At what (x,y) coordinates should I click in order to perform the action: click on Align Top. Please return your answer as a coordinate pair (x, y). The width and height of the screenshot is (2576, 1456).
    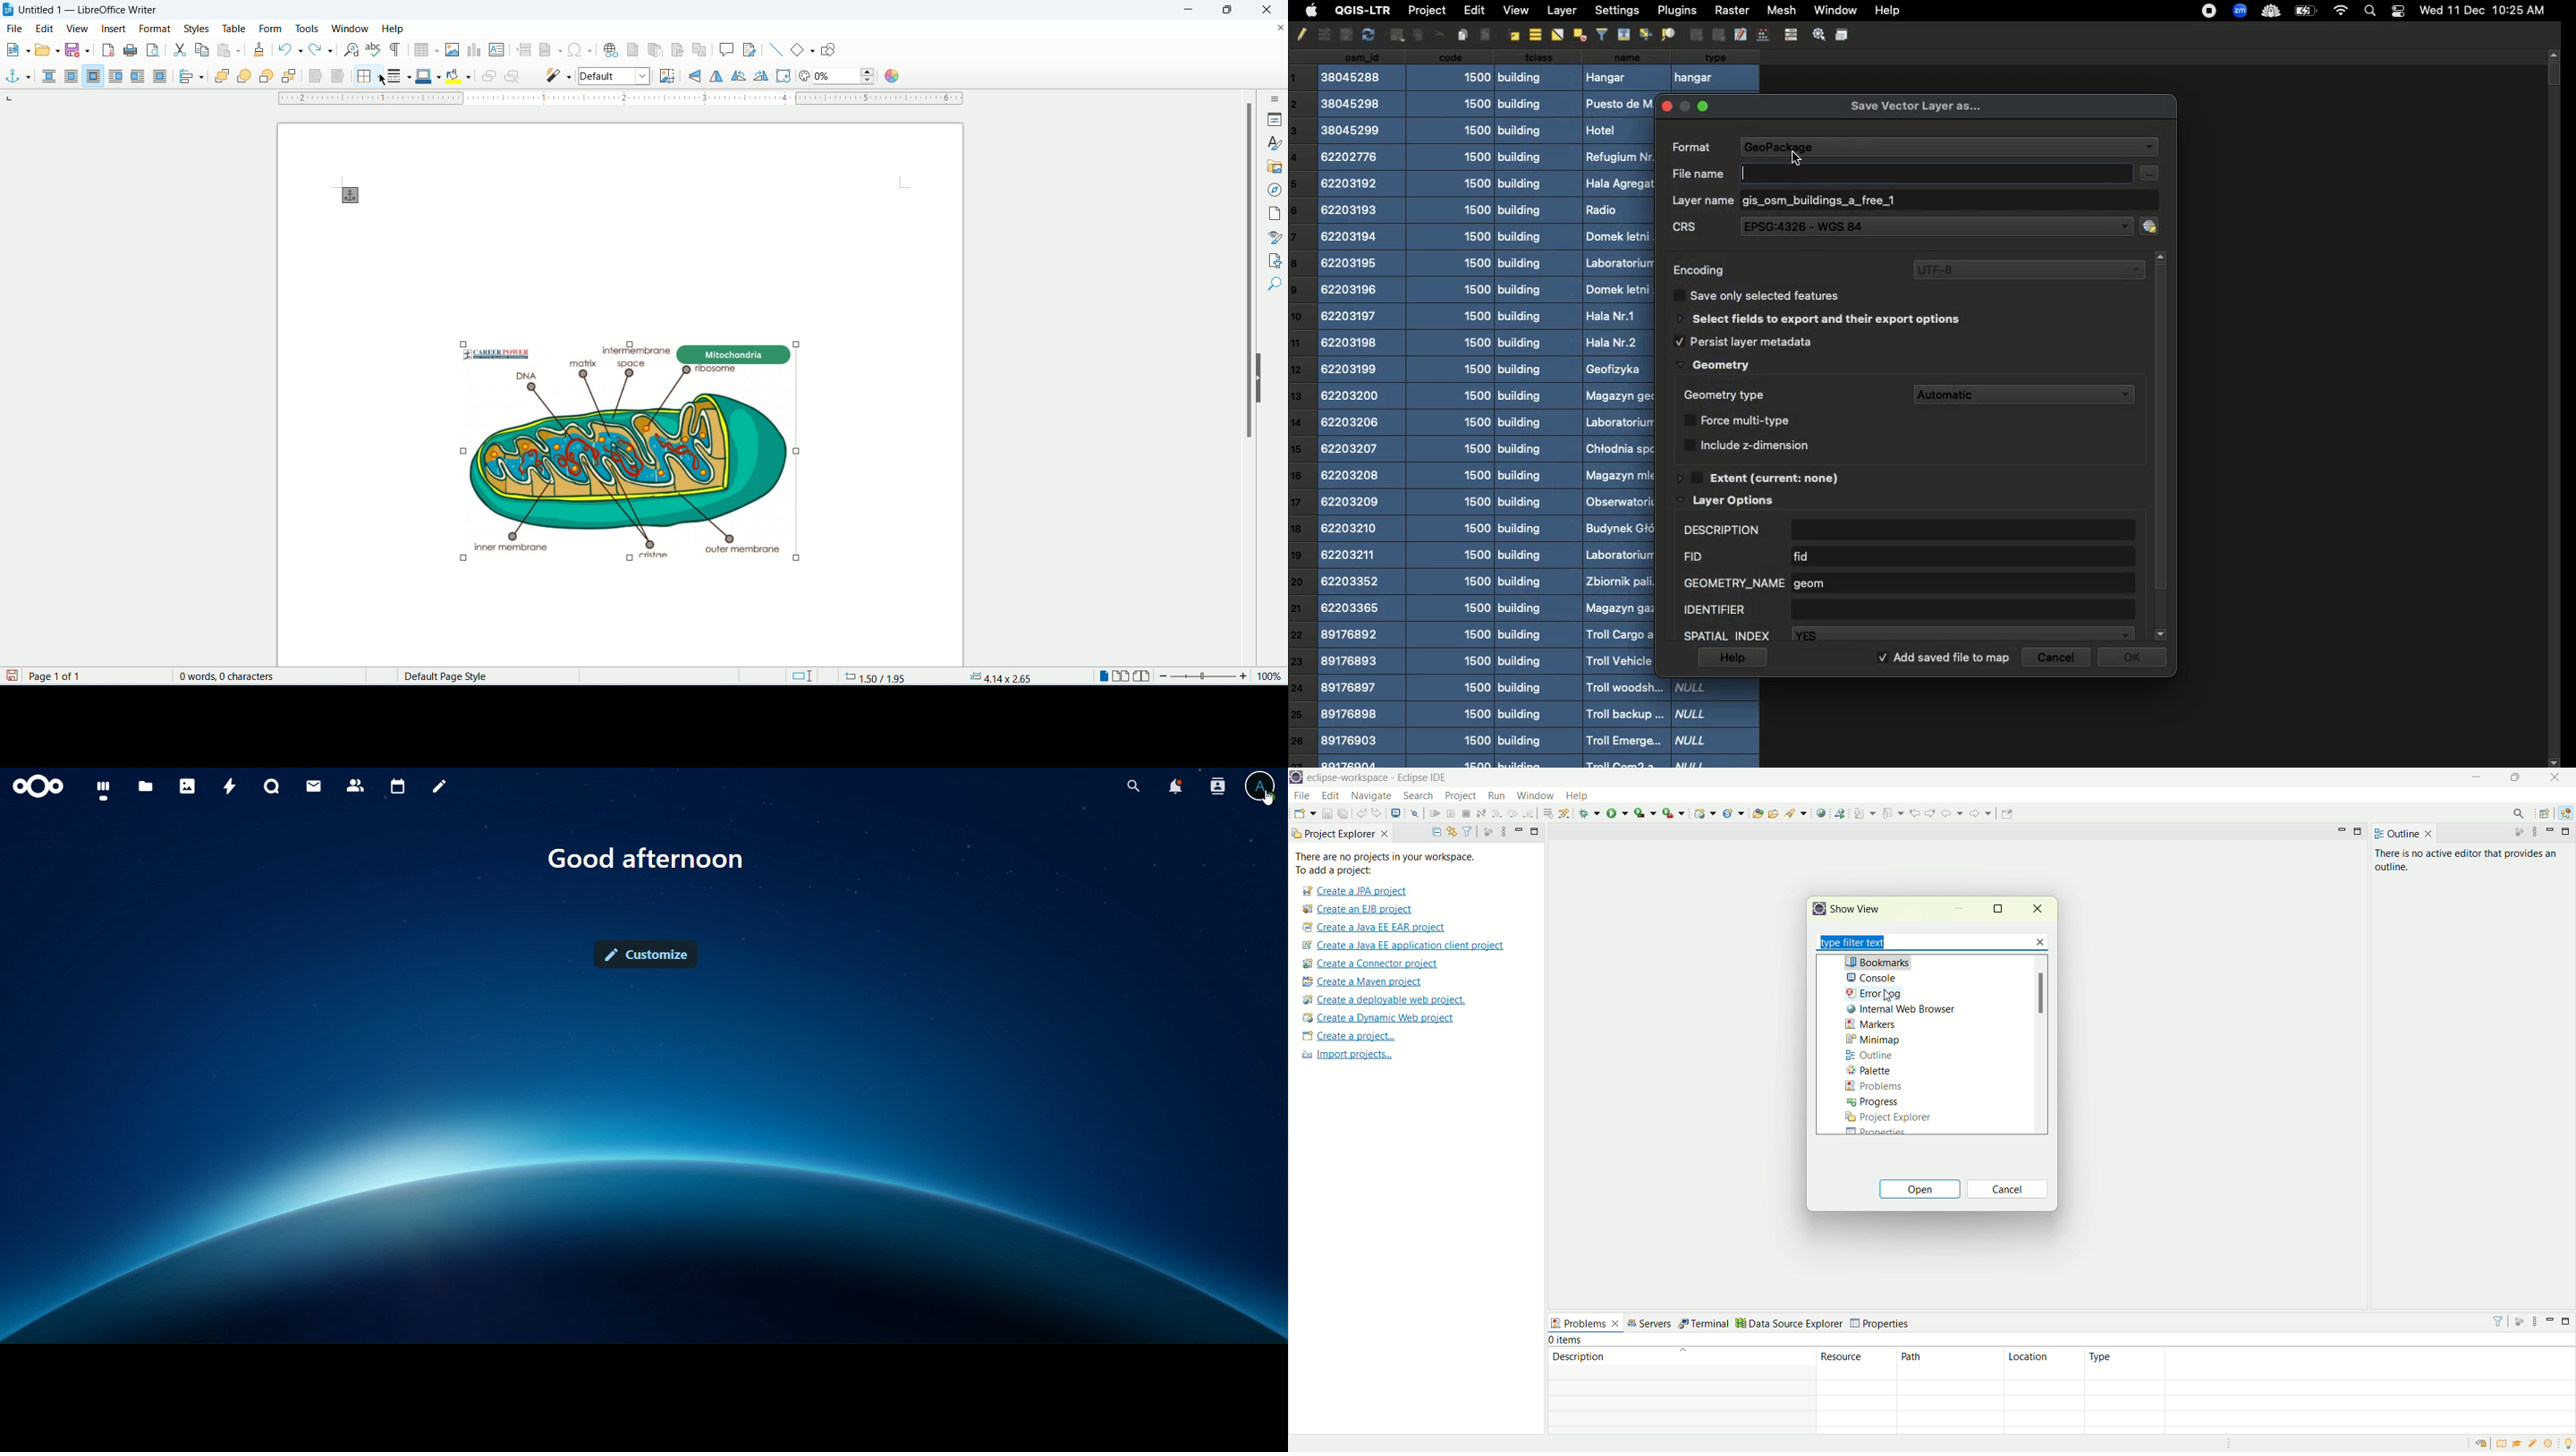
    Looking at the image, I should click on (1624, 34).